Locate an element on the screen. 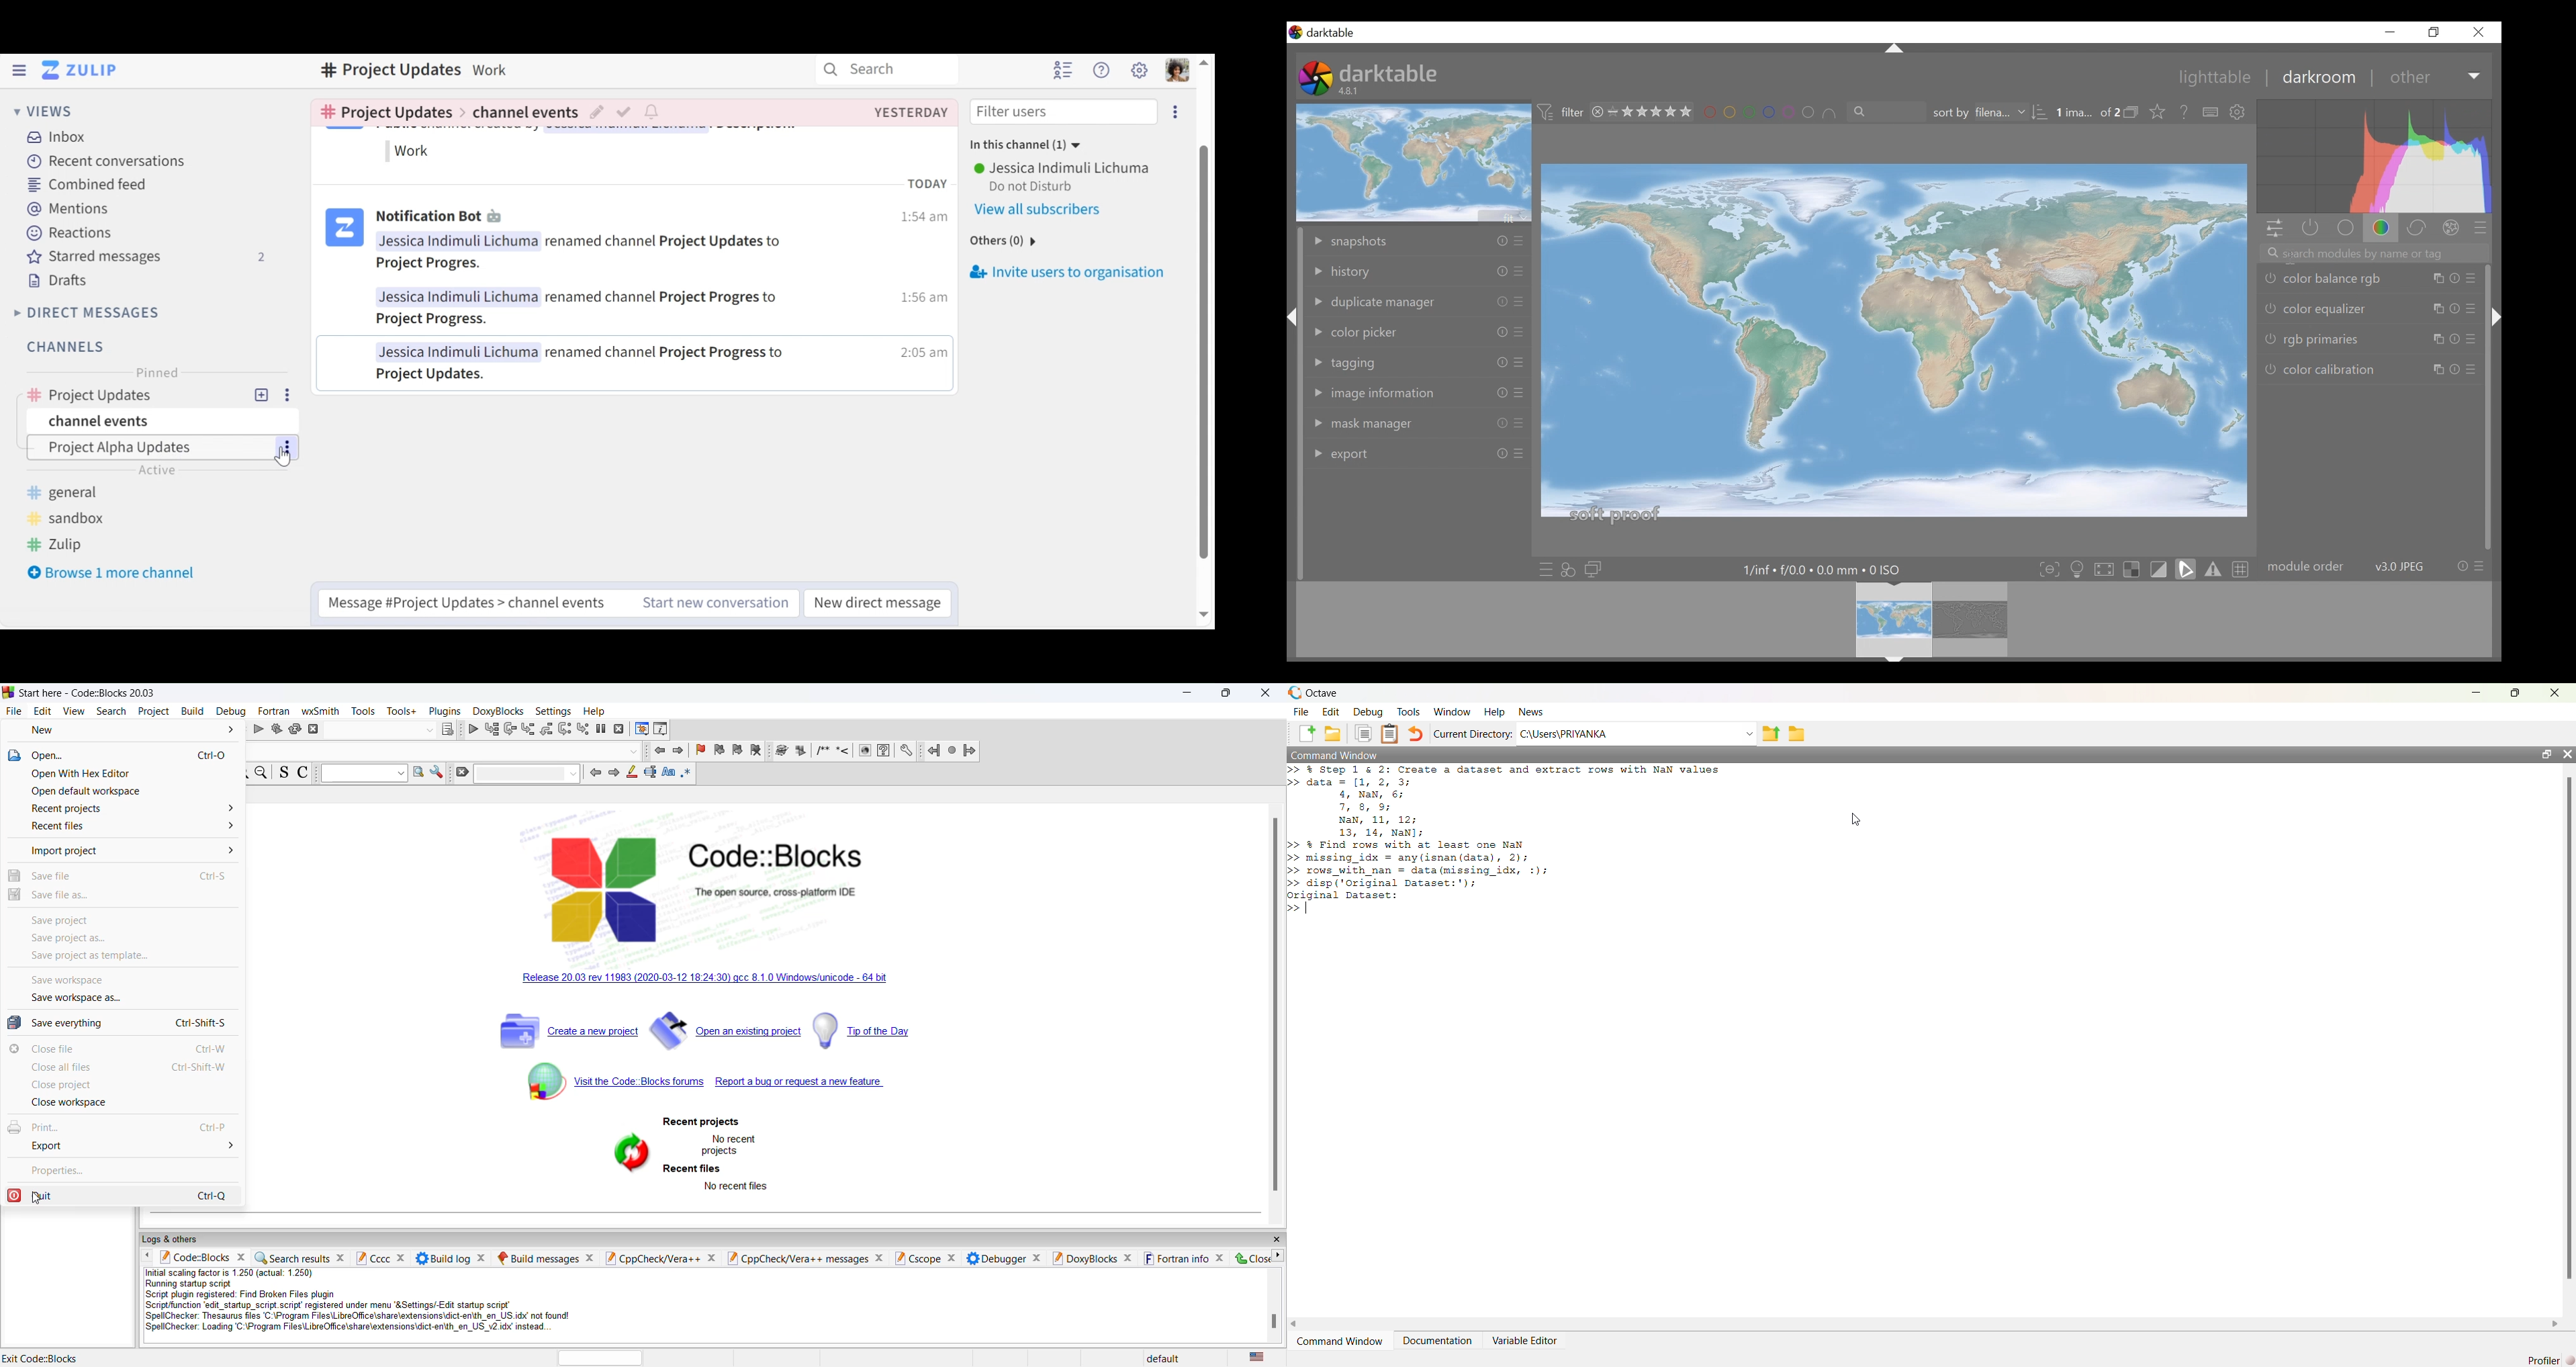 This screenshot has height=1372, width=2576. show active modules  is located at coordinates (2310, 229).